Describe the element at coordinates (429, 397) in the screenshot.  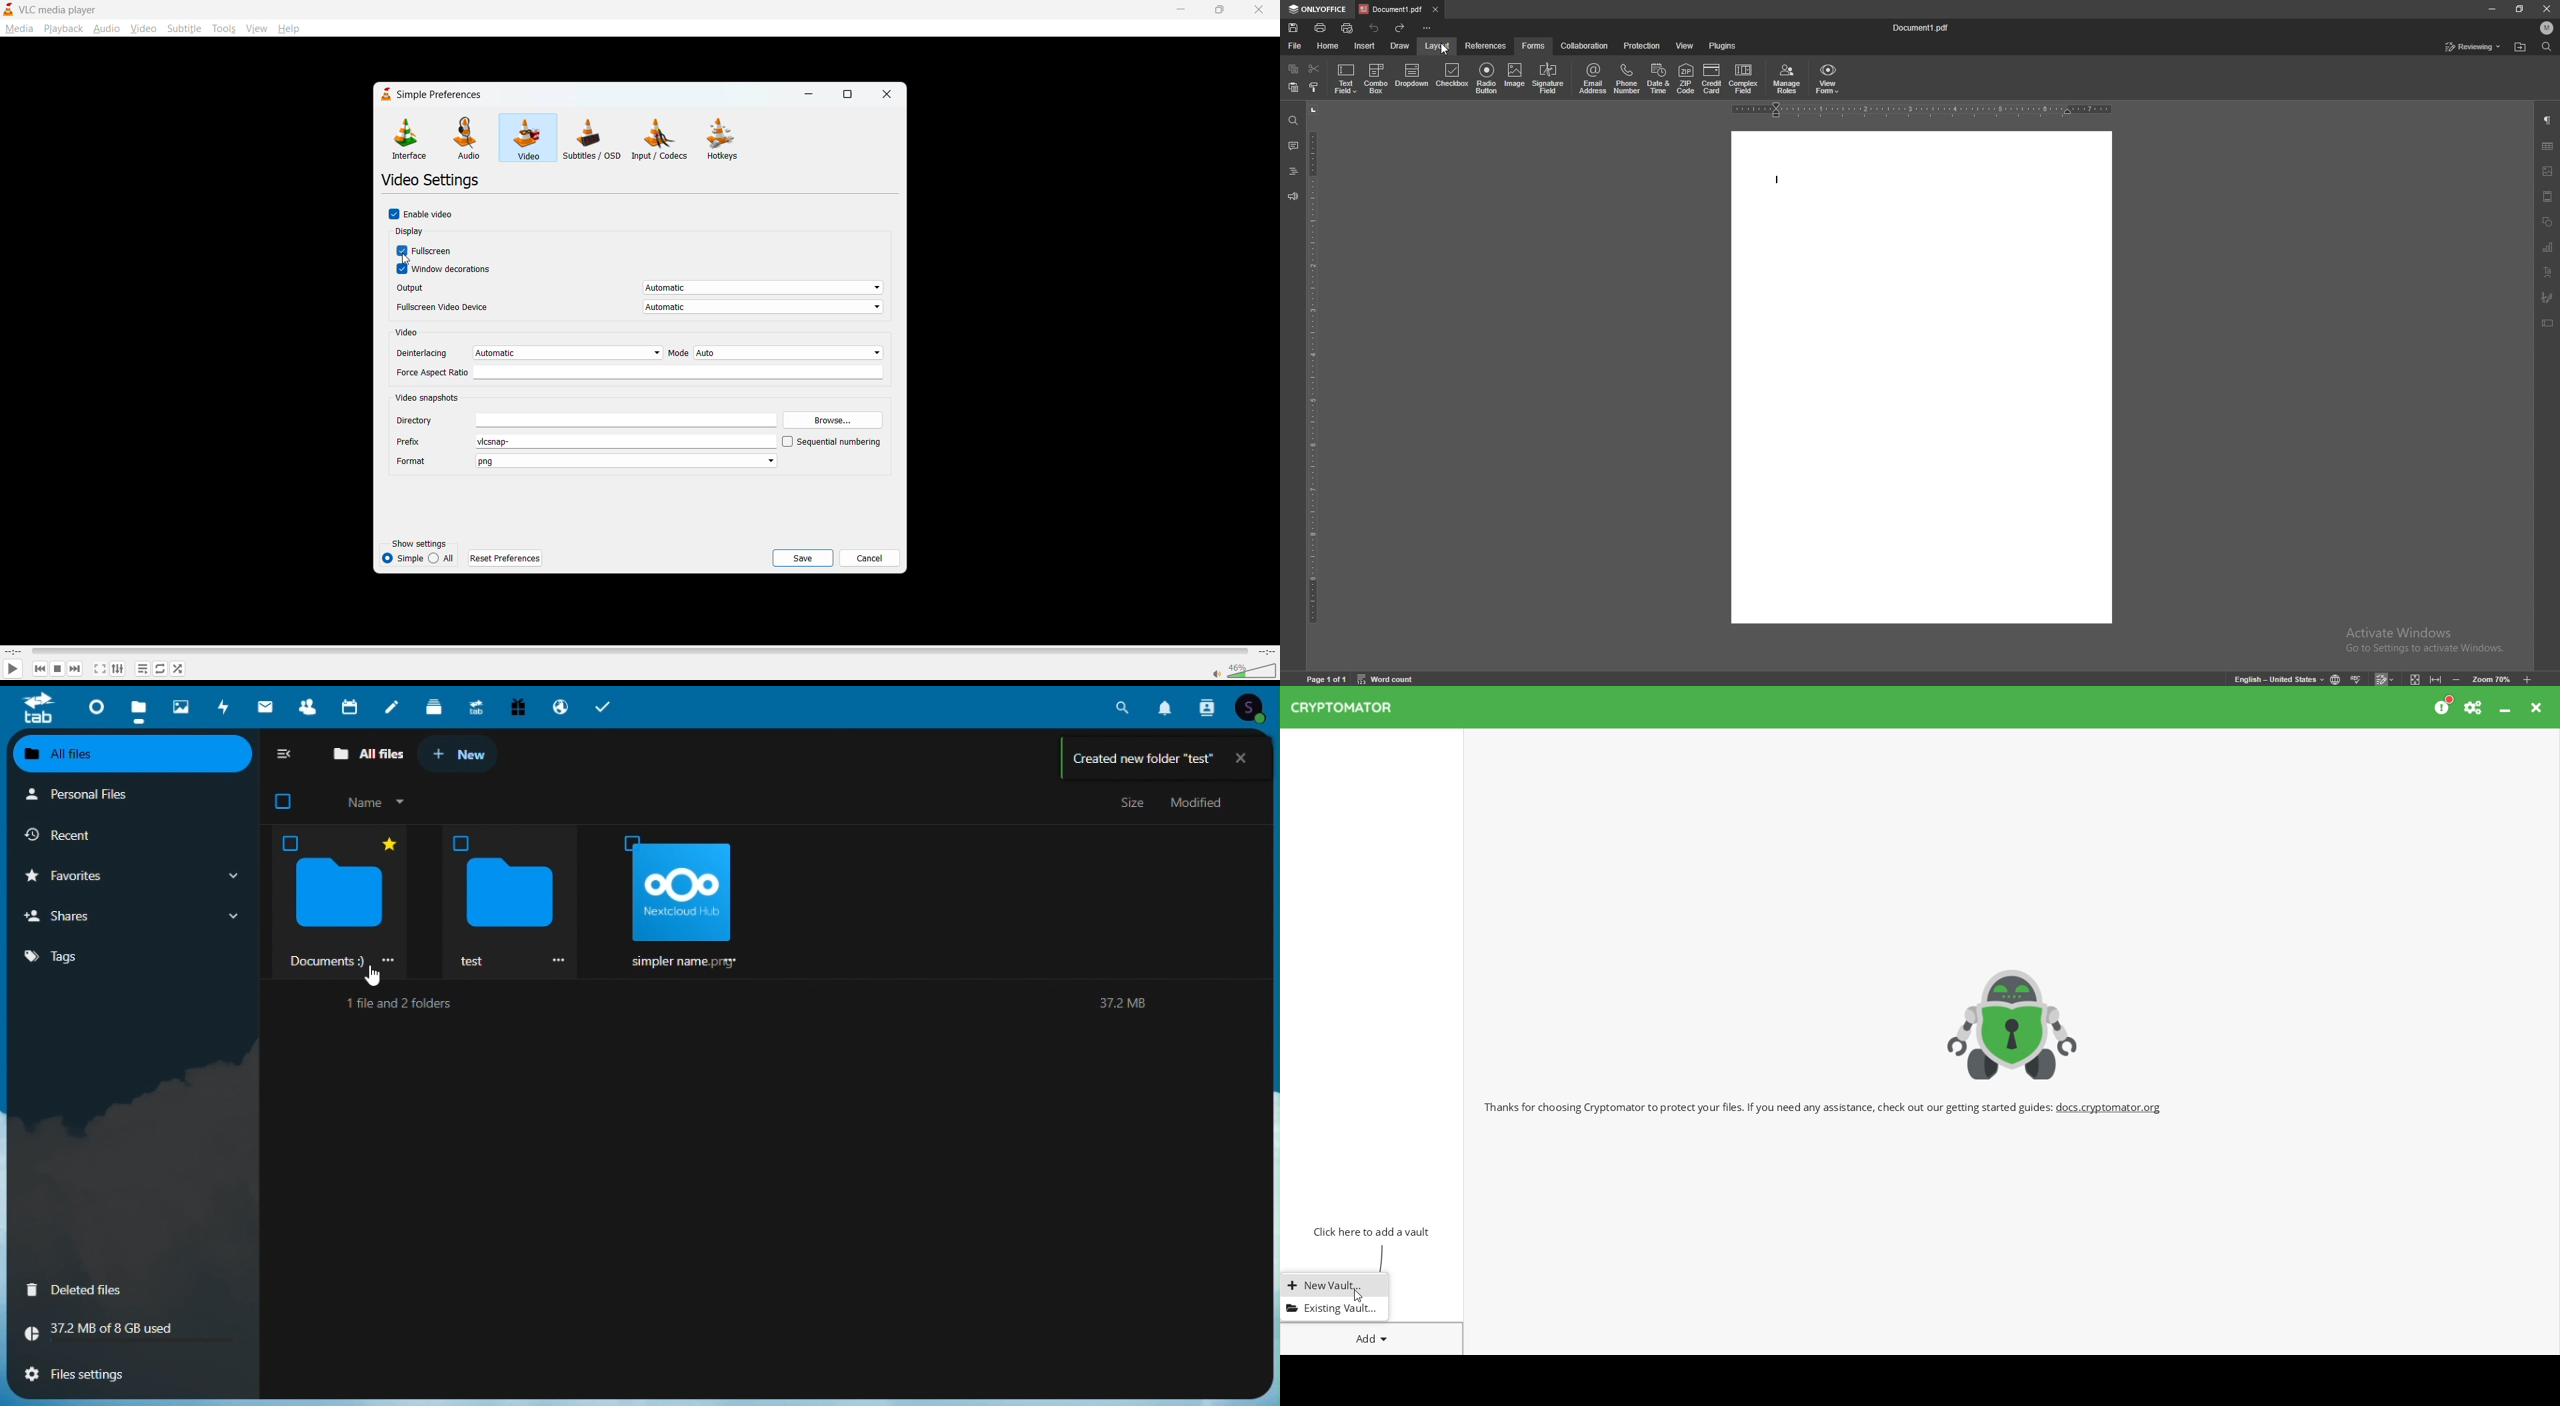
I see `video snapshots` at that location.